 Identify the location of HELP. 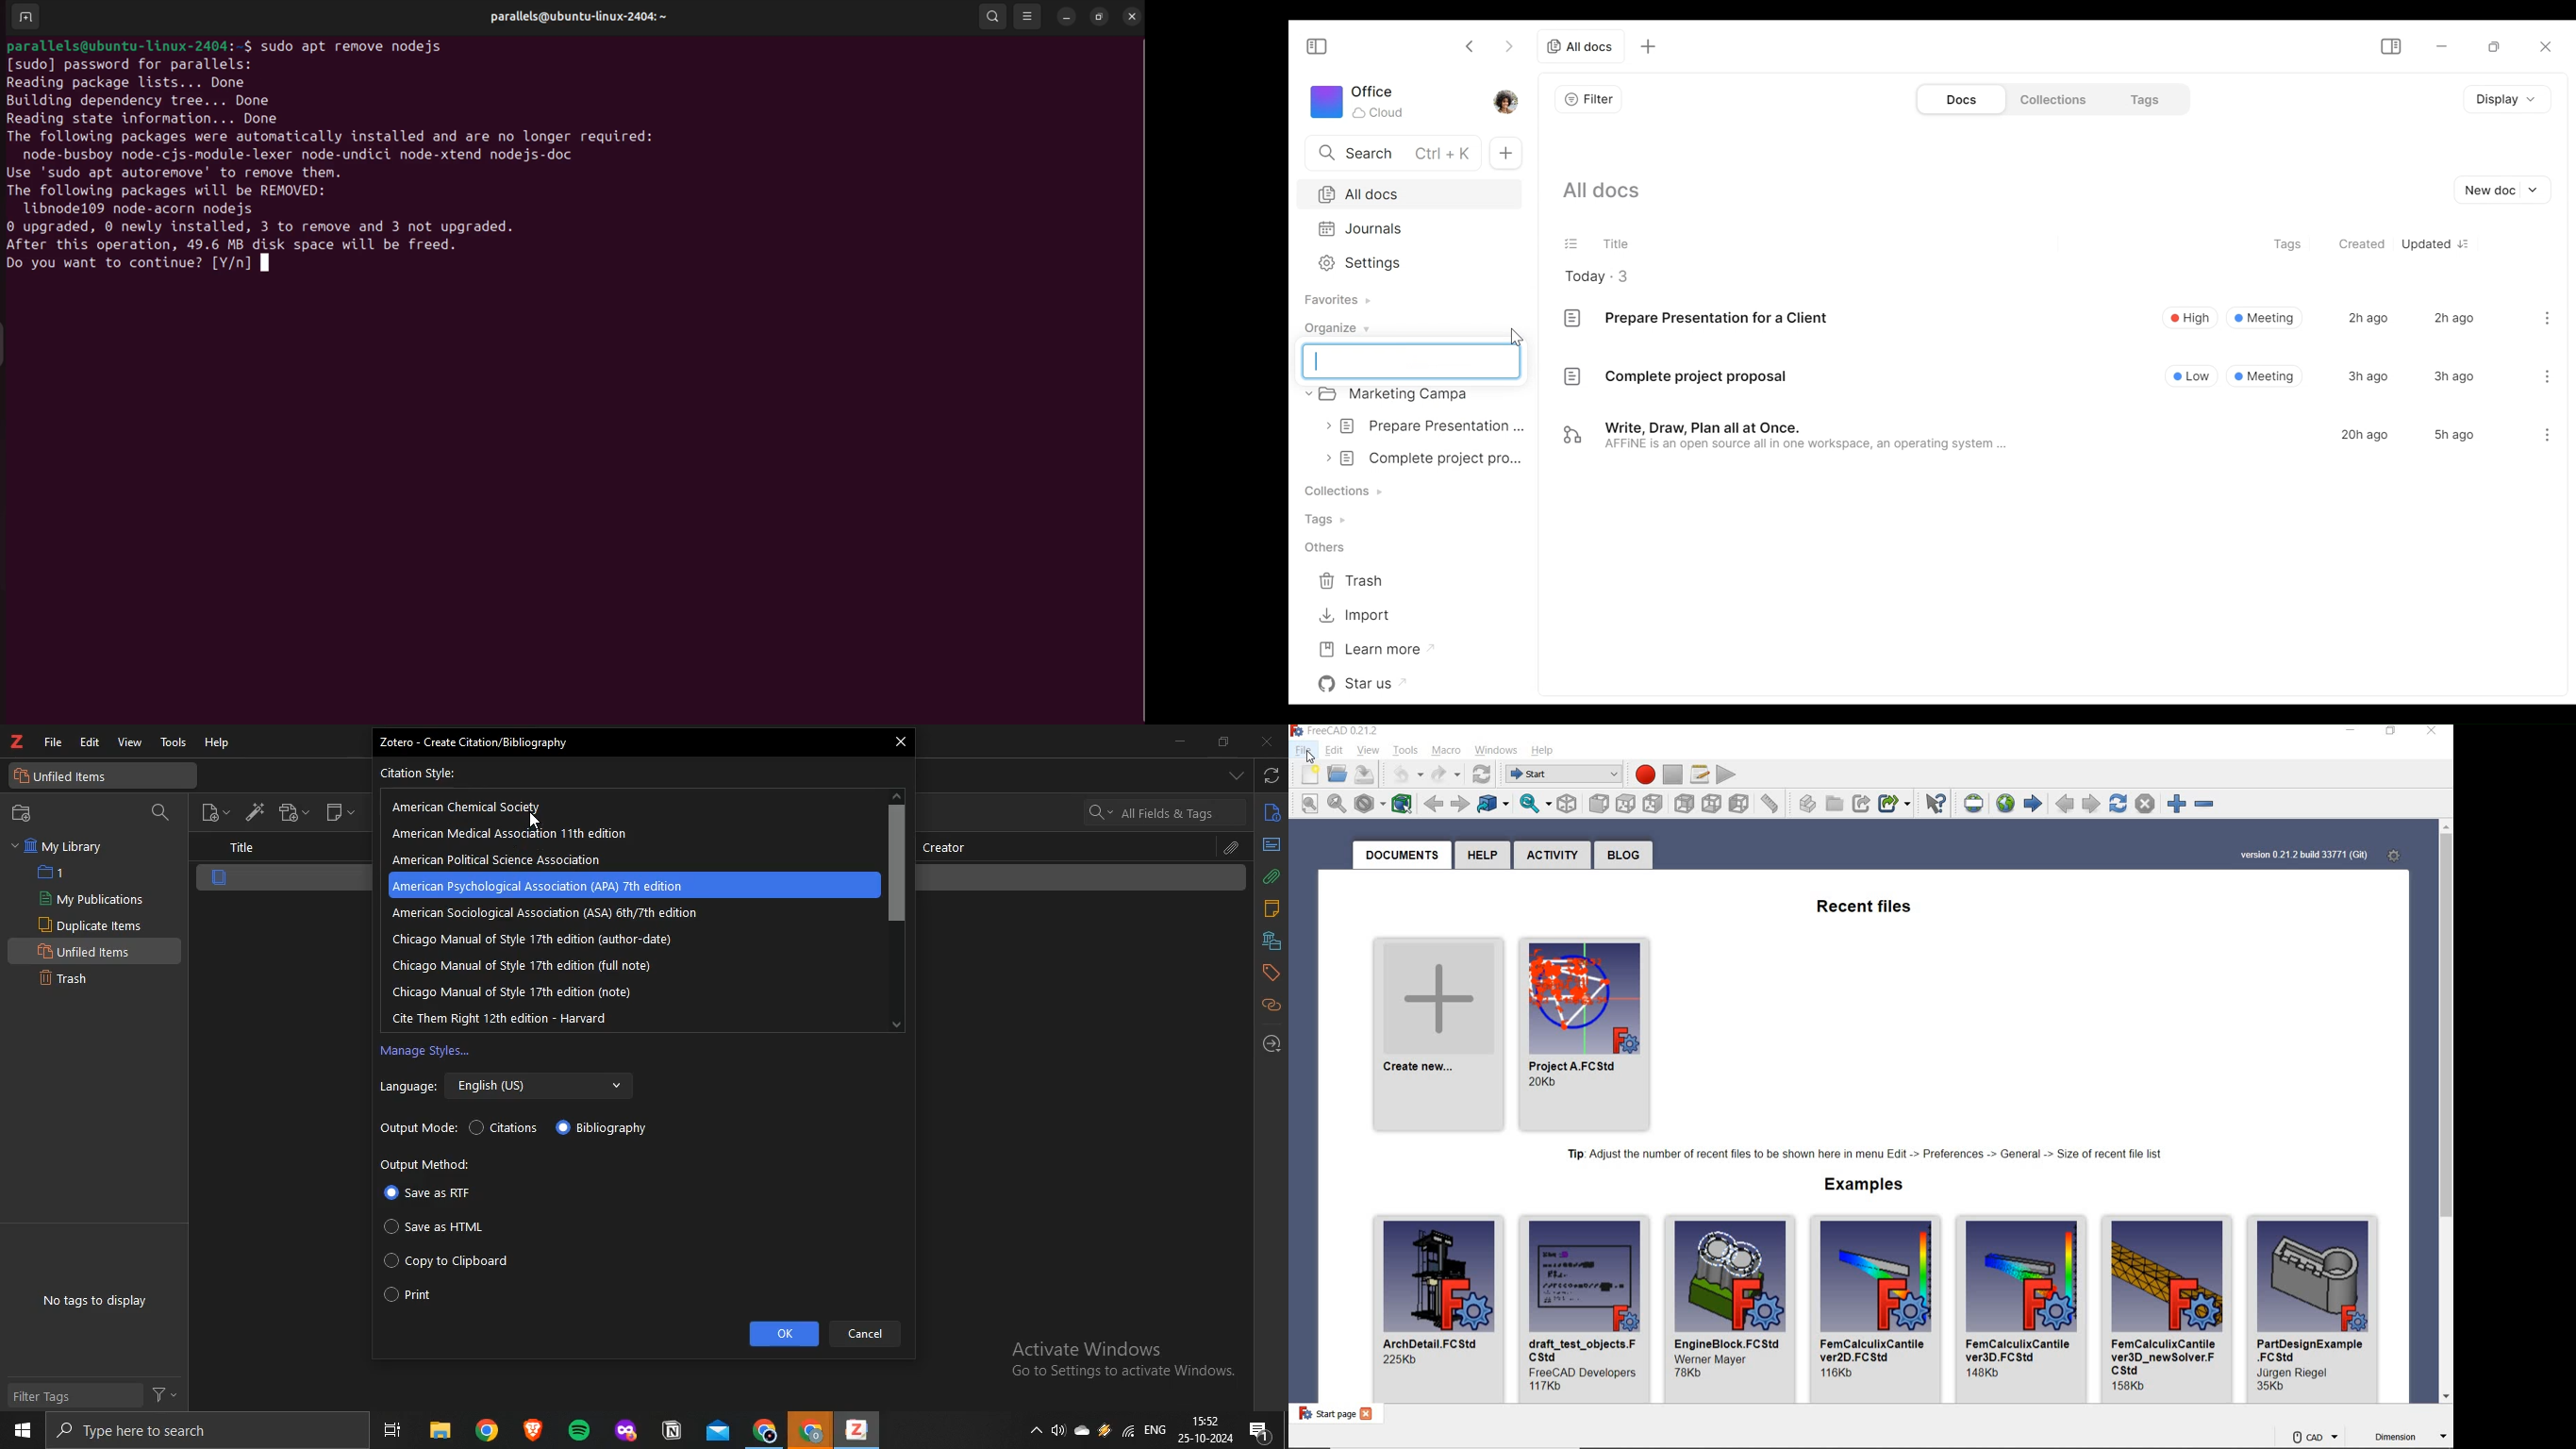
(1542, 751).